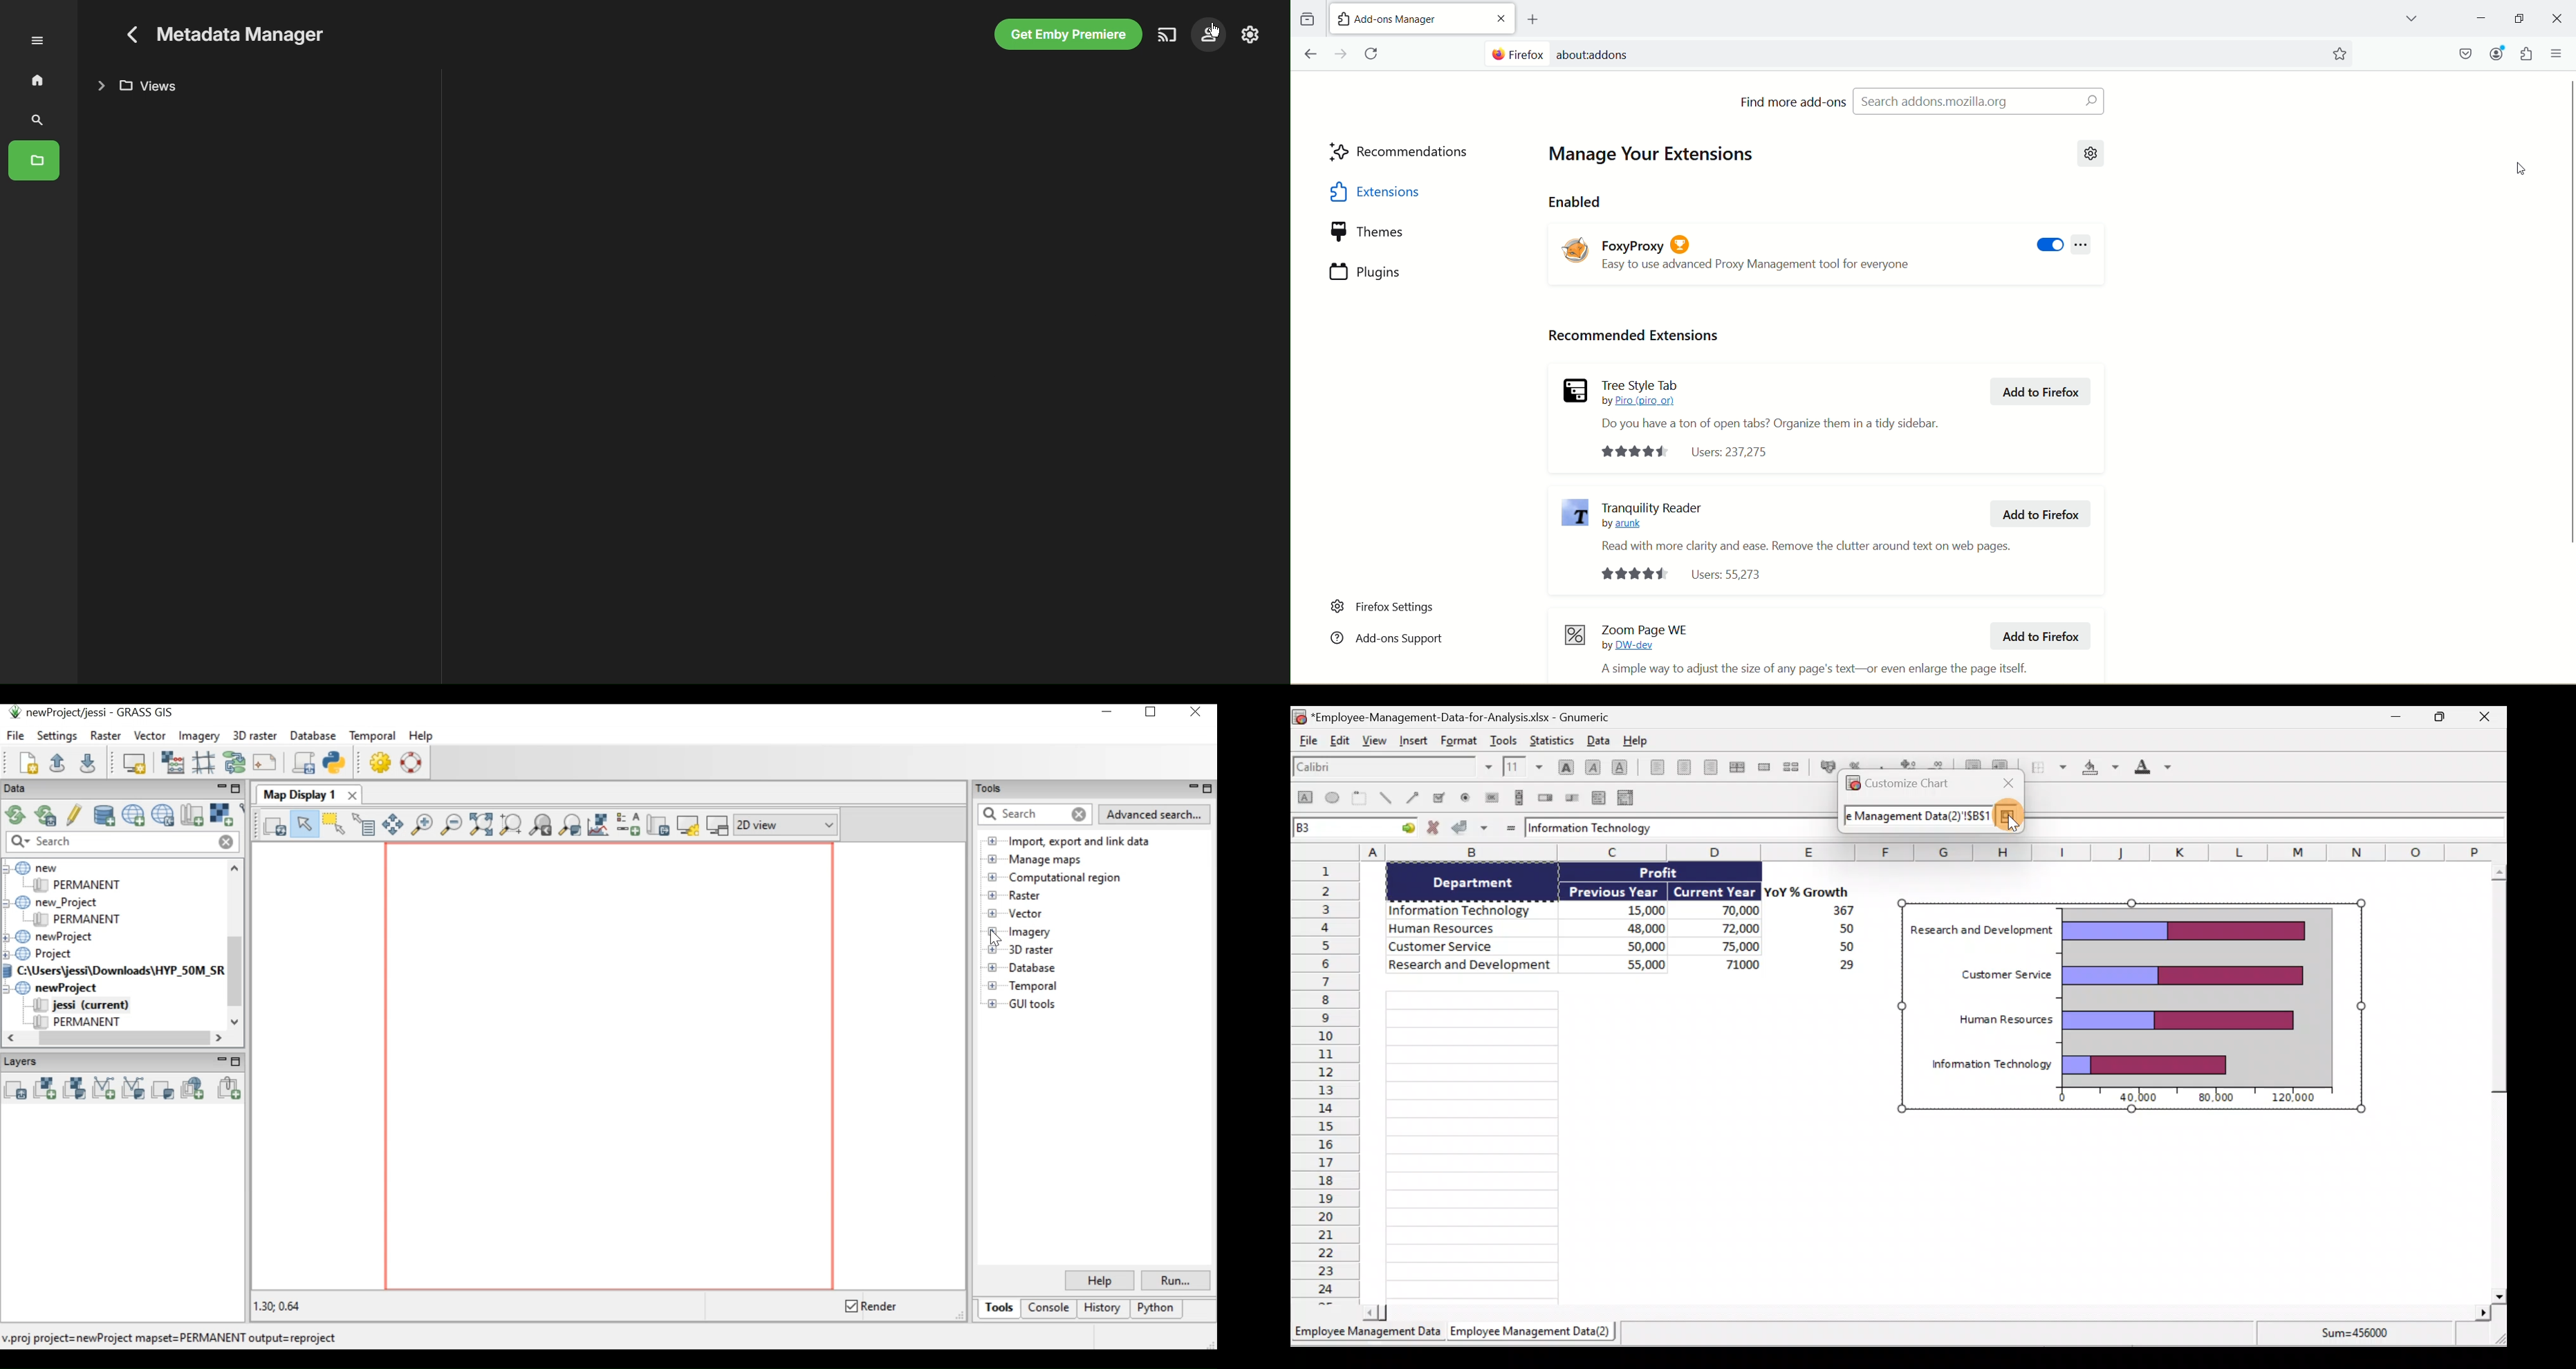  I want to click on Zoom Page WE Icon, so click(1574, 634).